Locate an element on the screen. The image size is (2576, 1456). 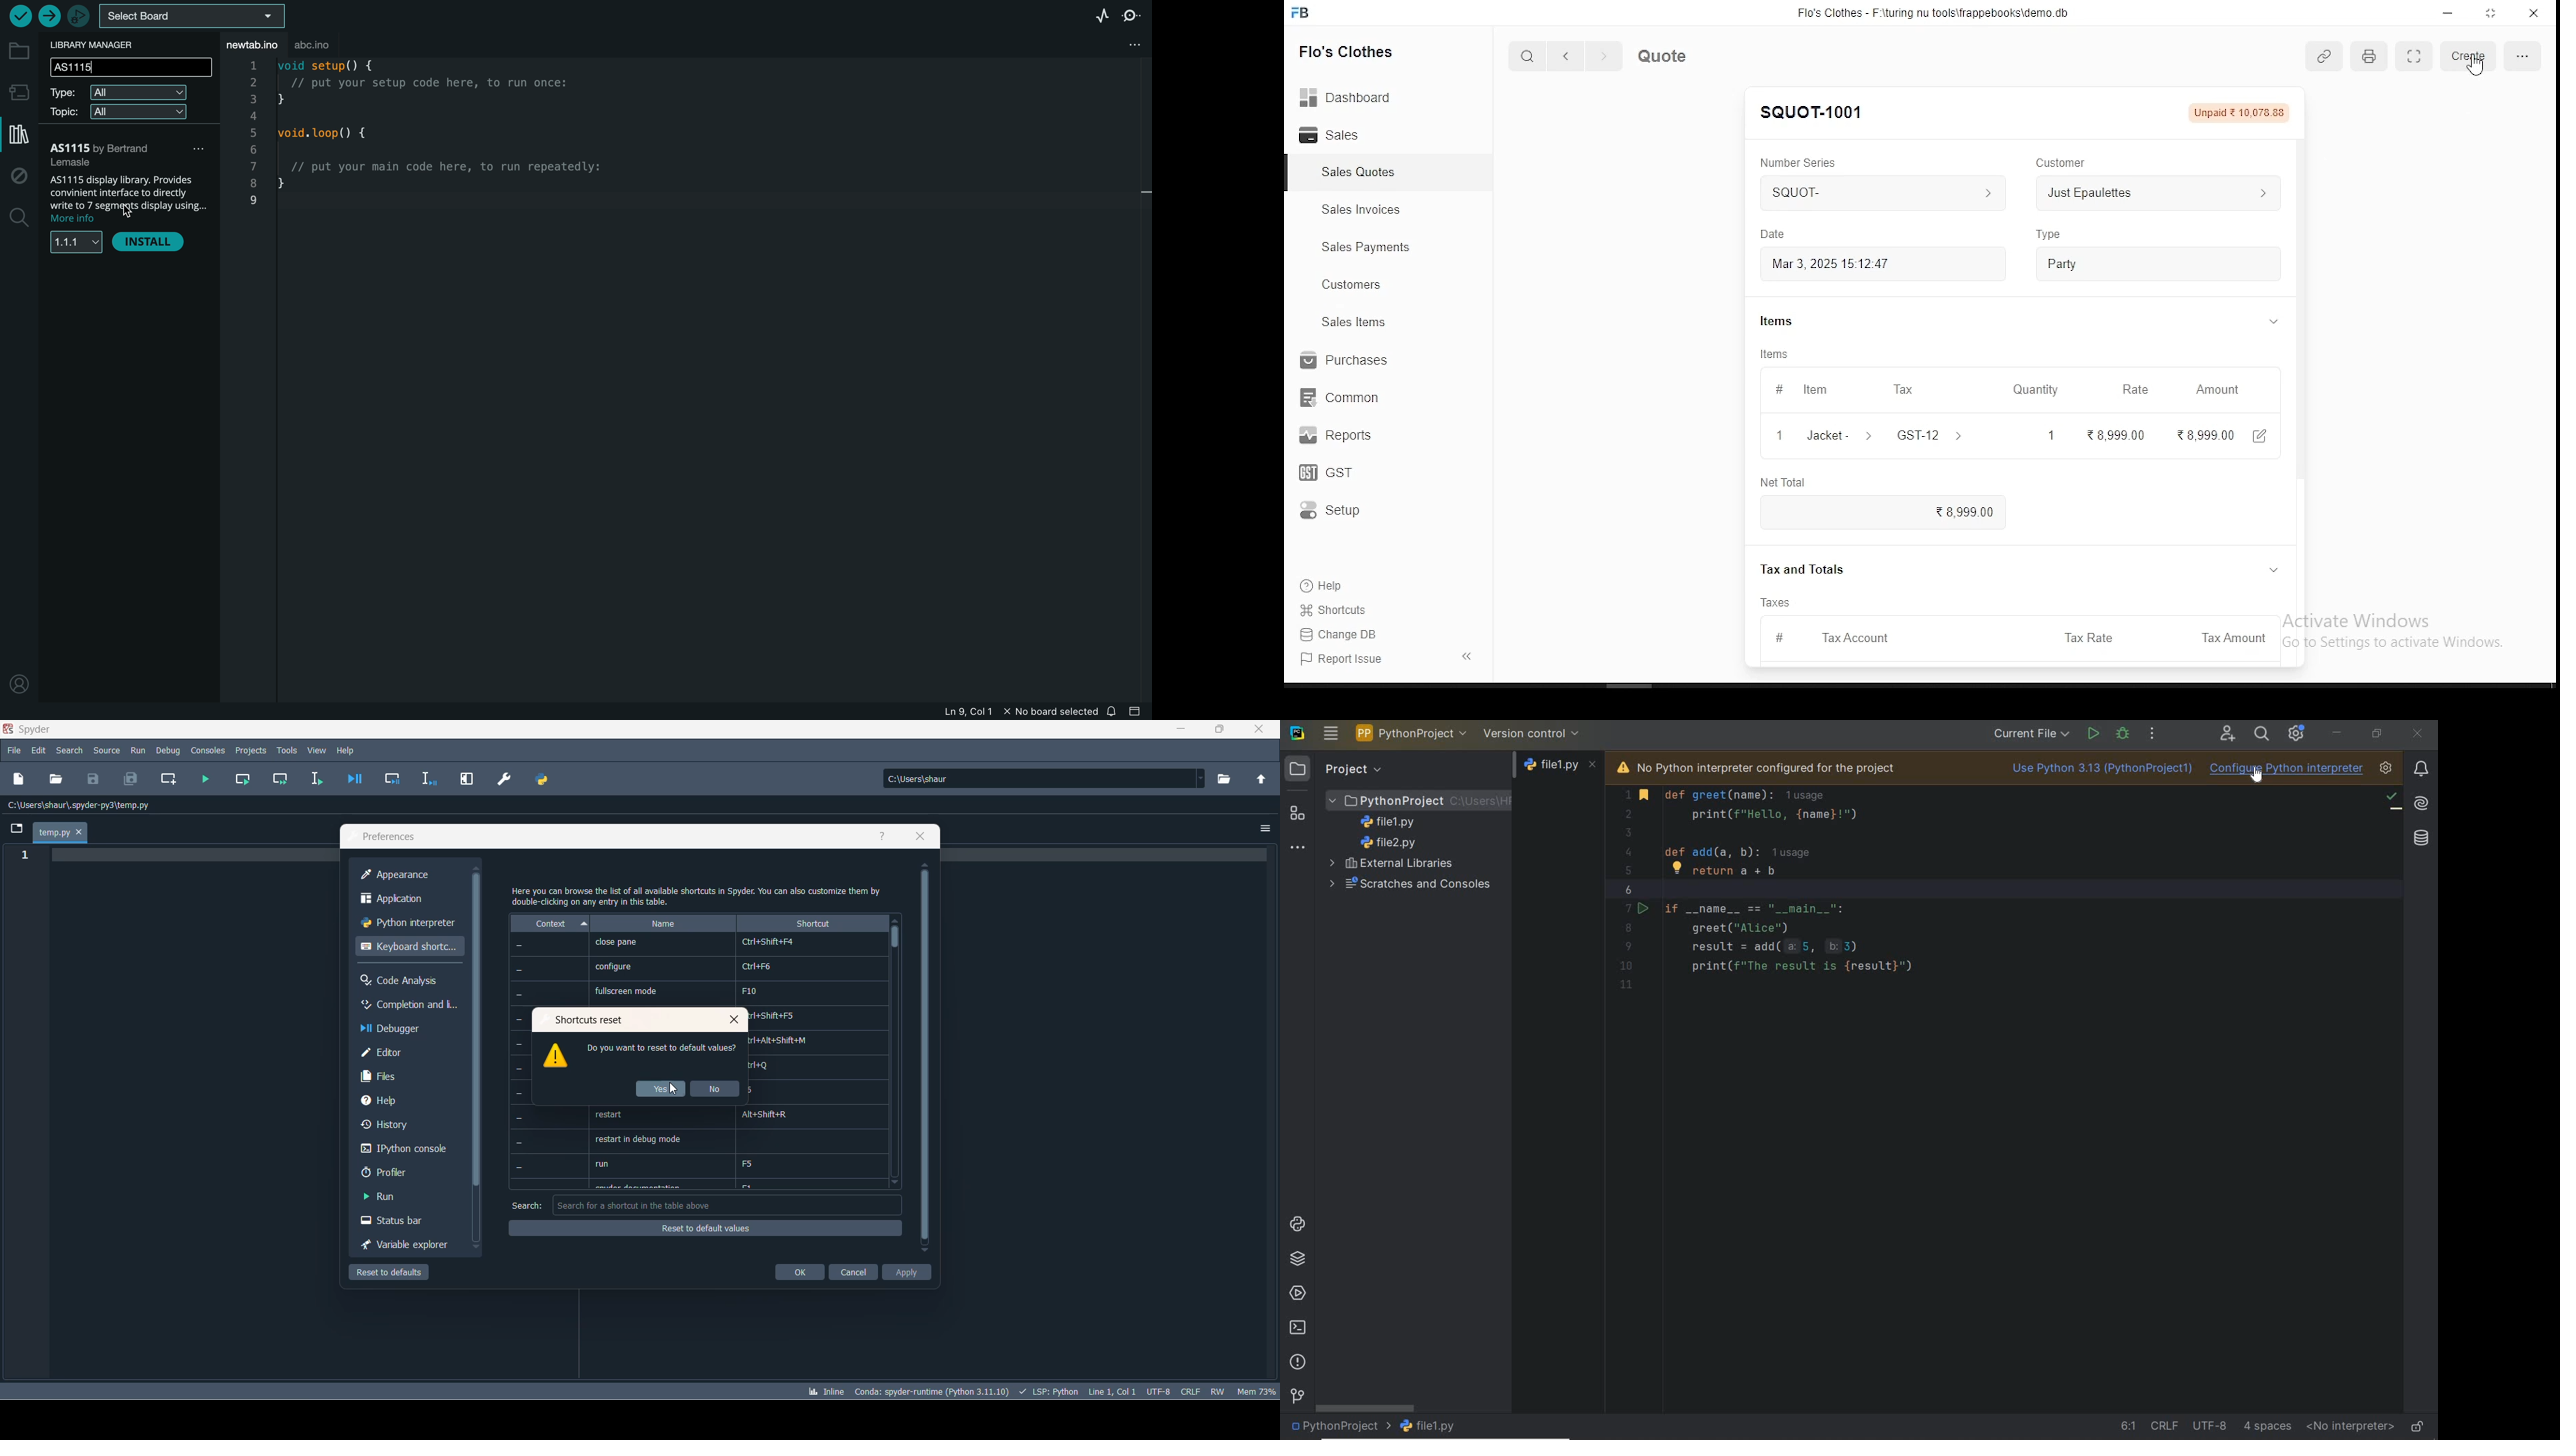
cursor is located at coordinates (673, 1089).